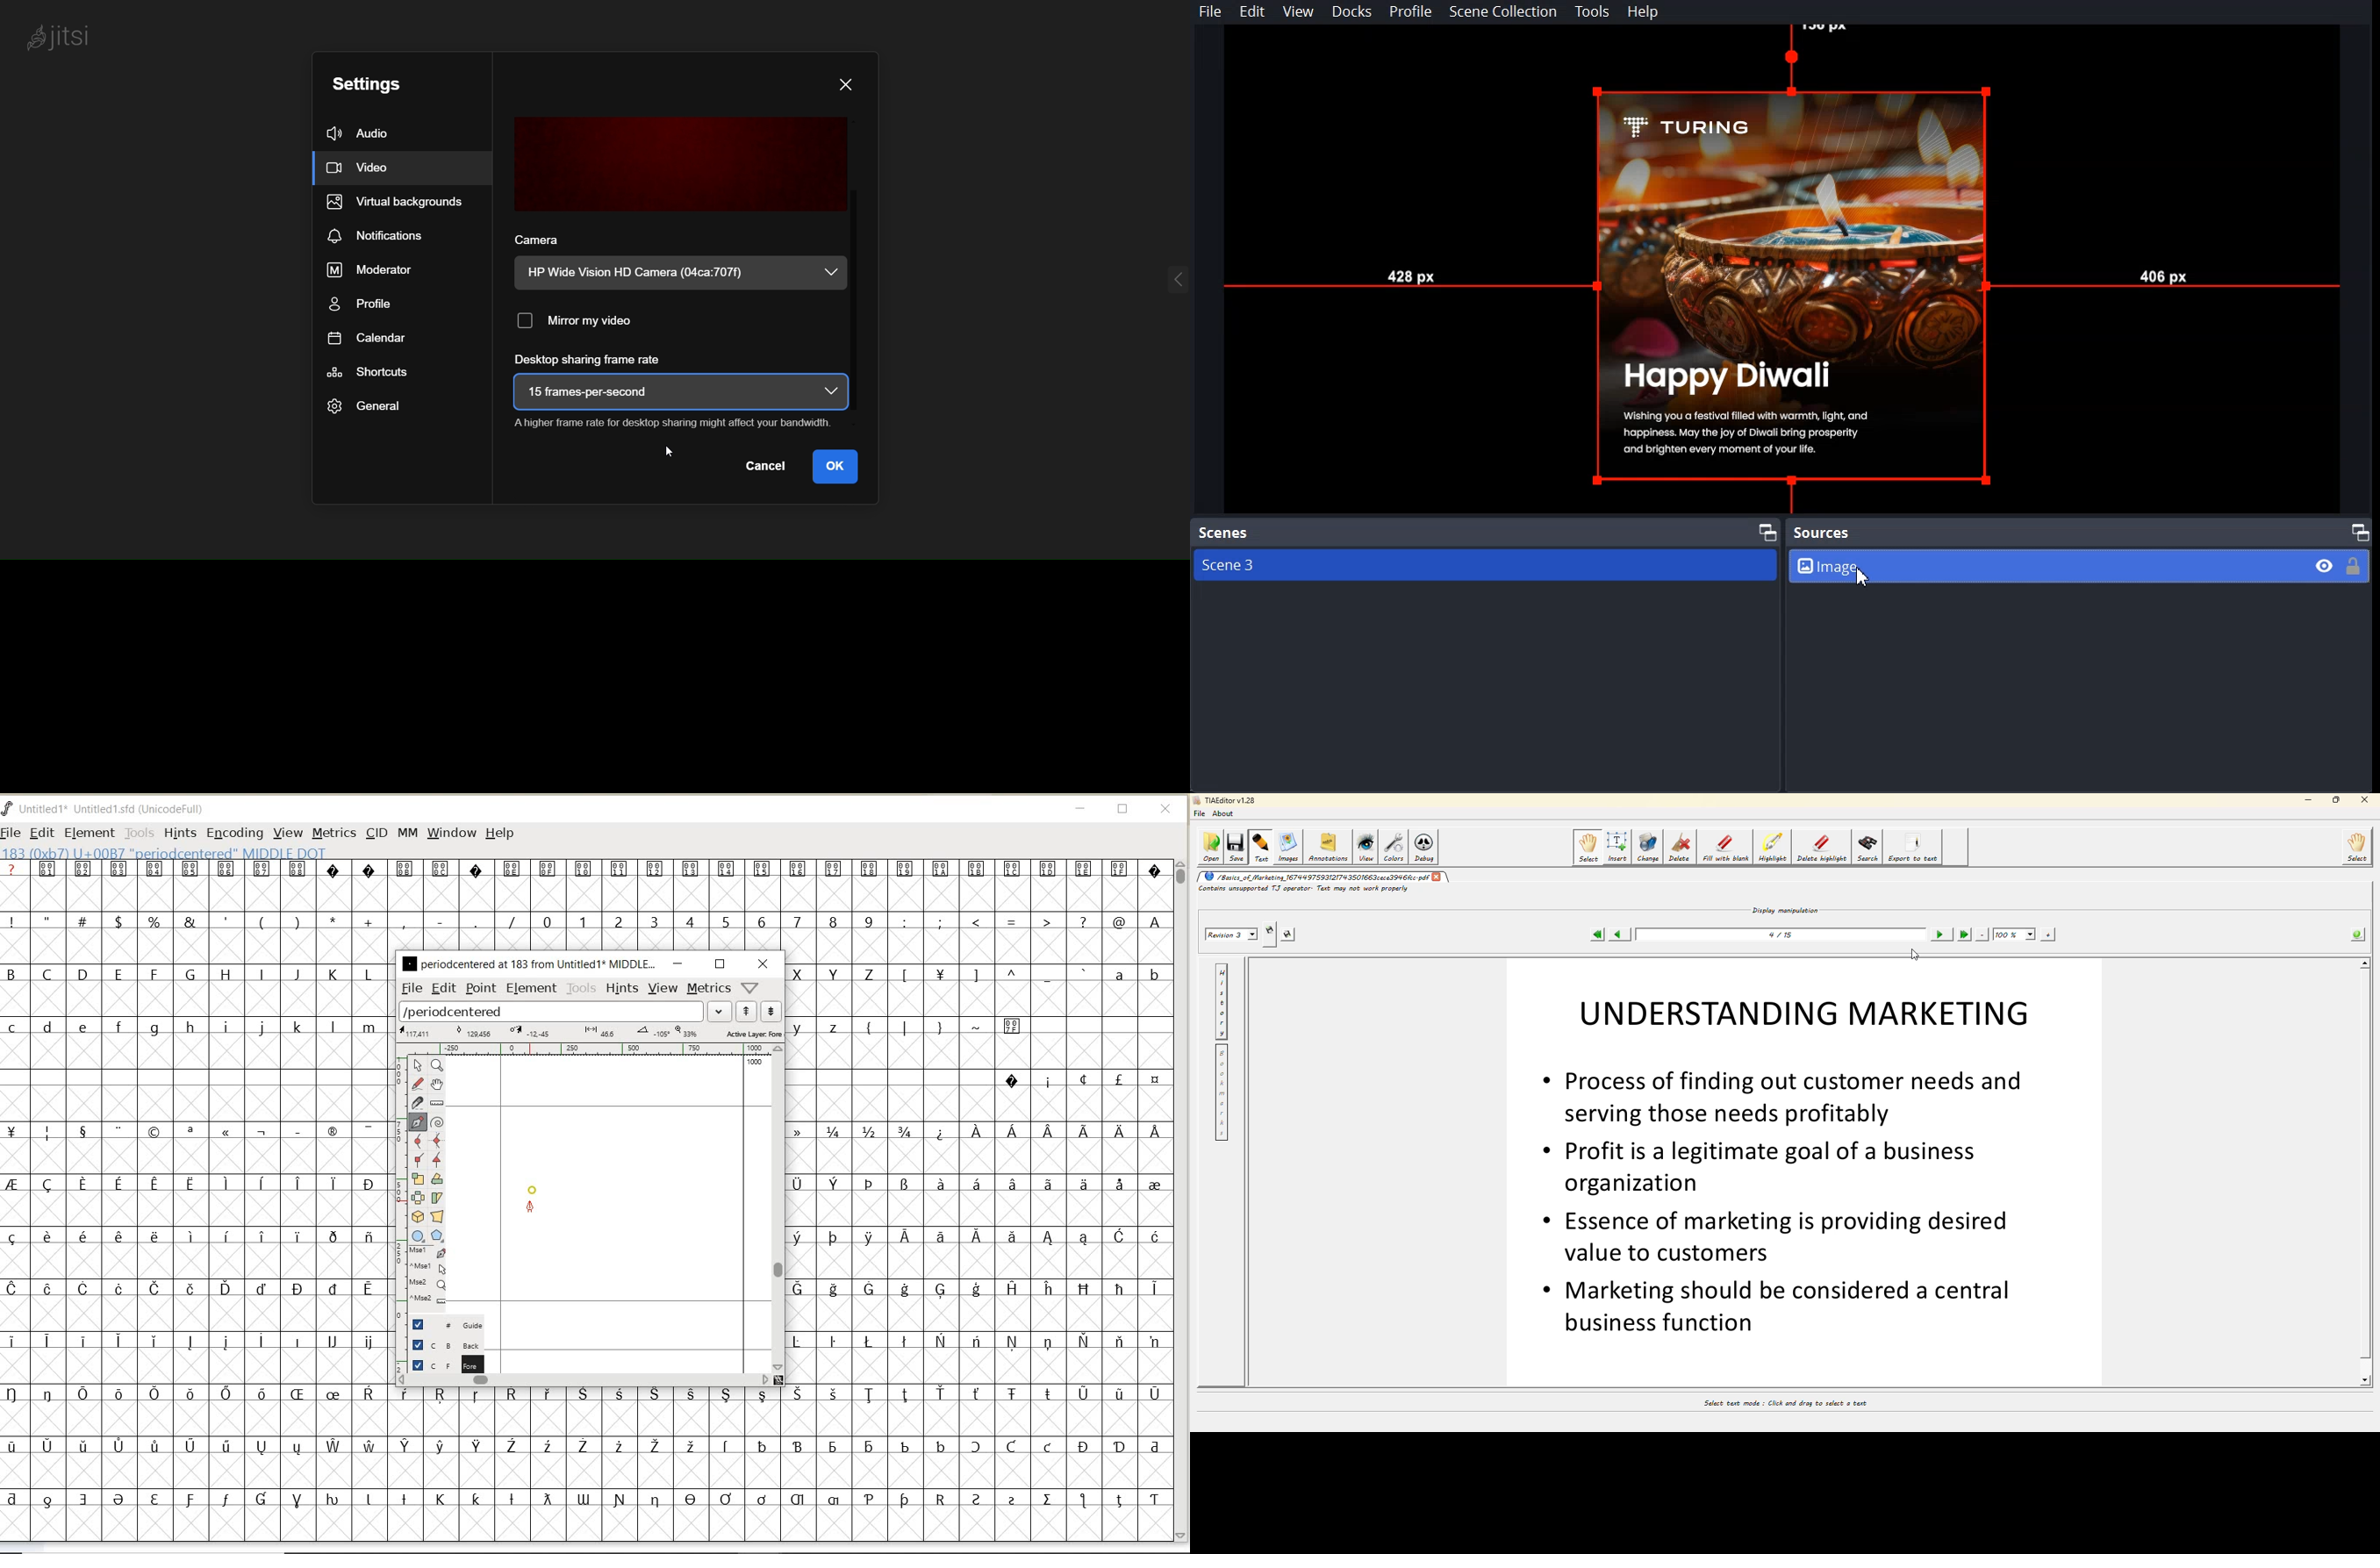  What do you see at coordinates (1081, 811) in the screenshot?
I see `MINIMIZE` at bounding box center [1081, 811].